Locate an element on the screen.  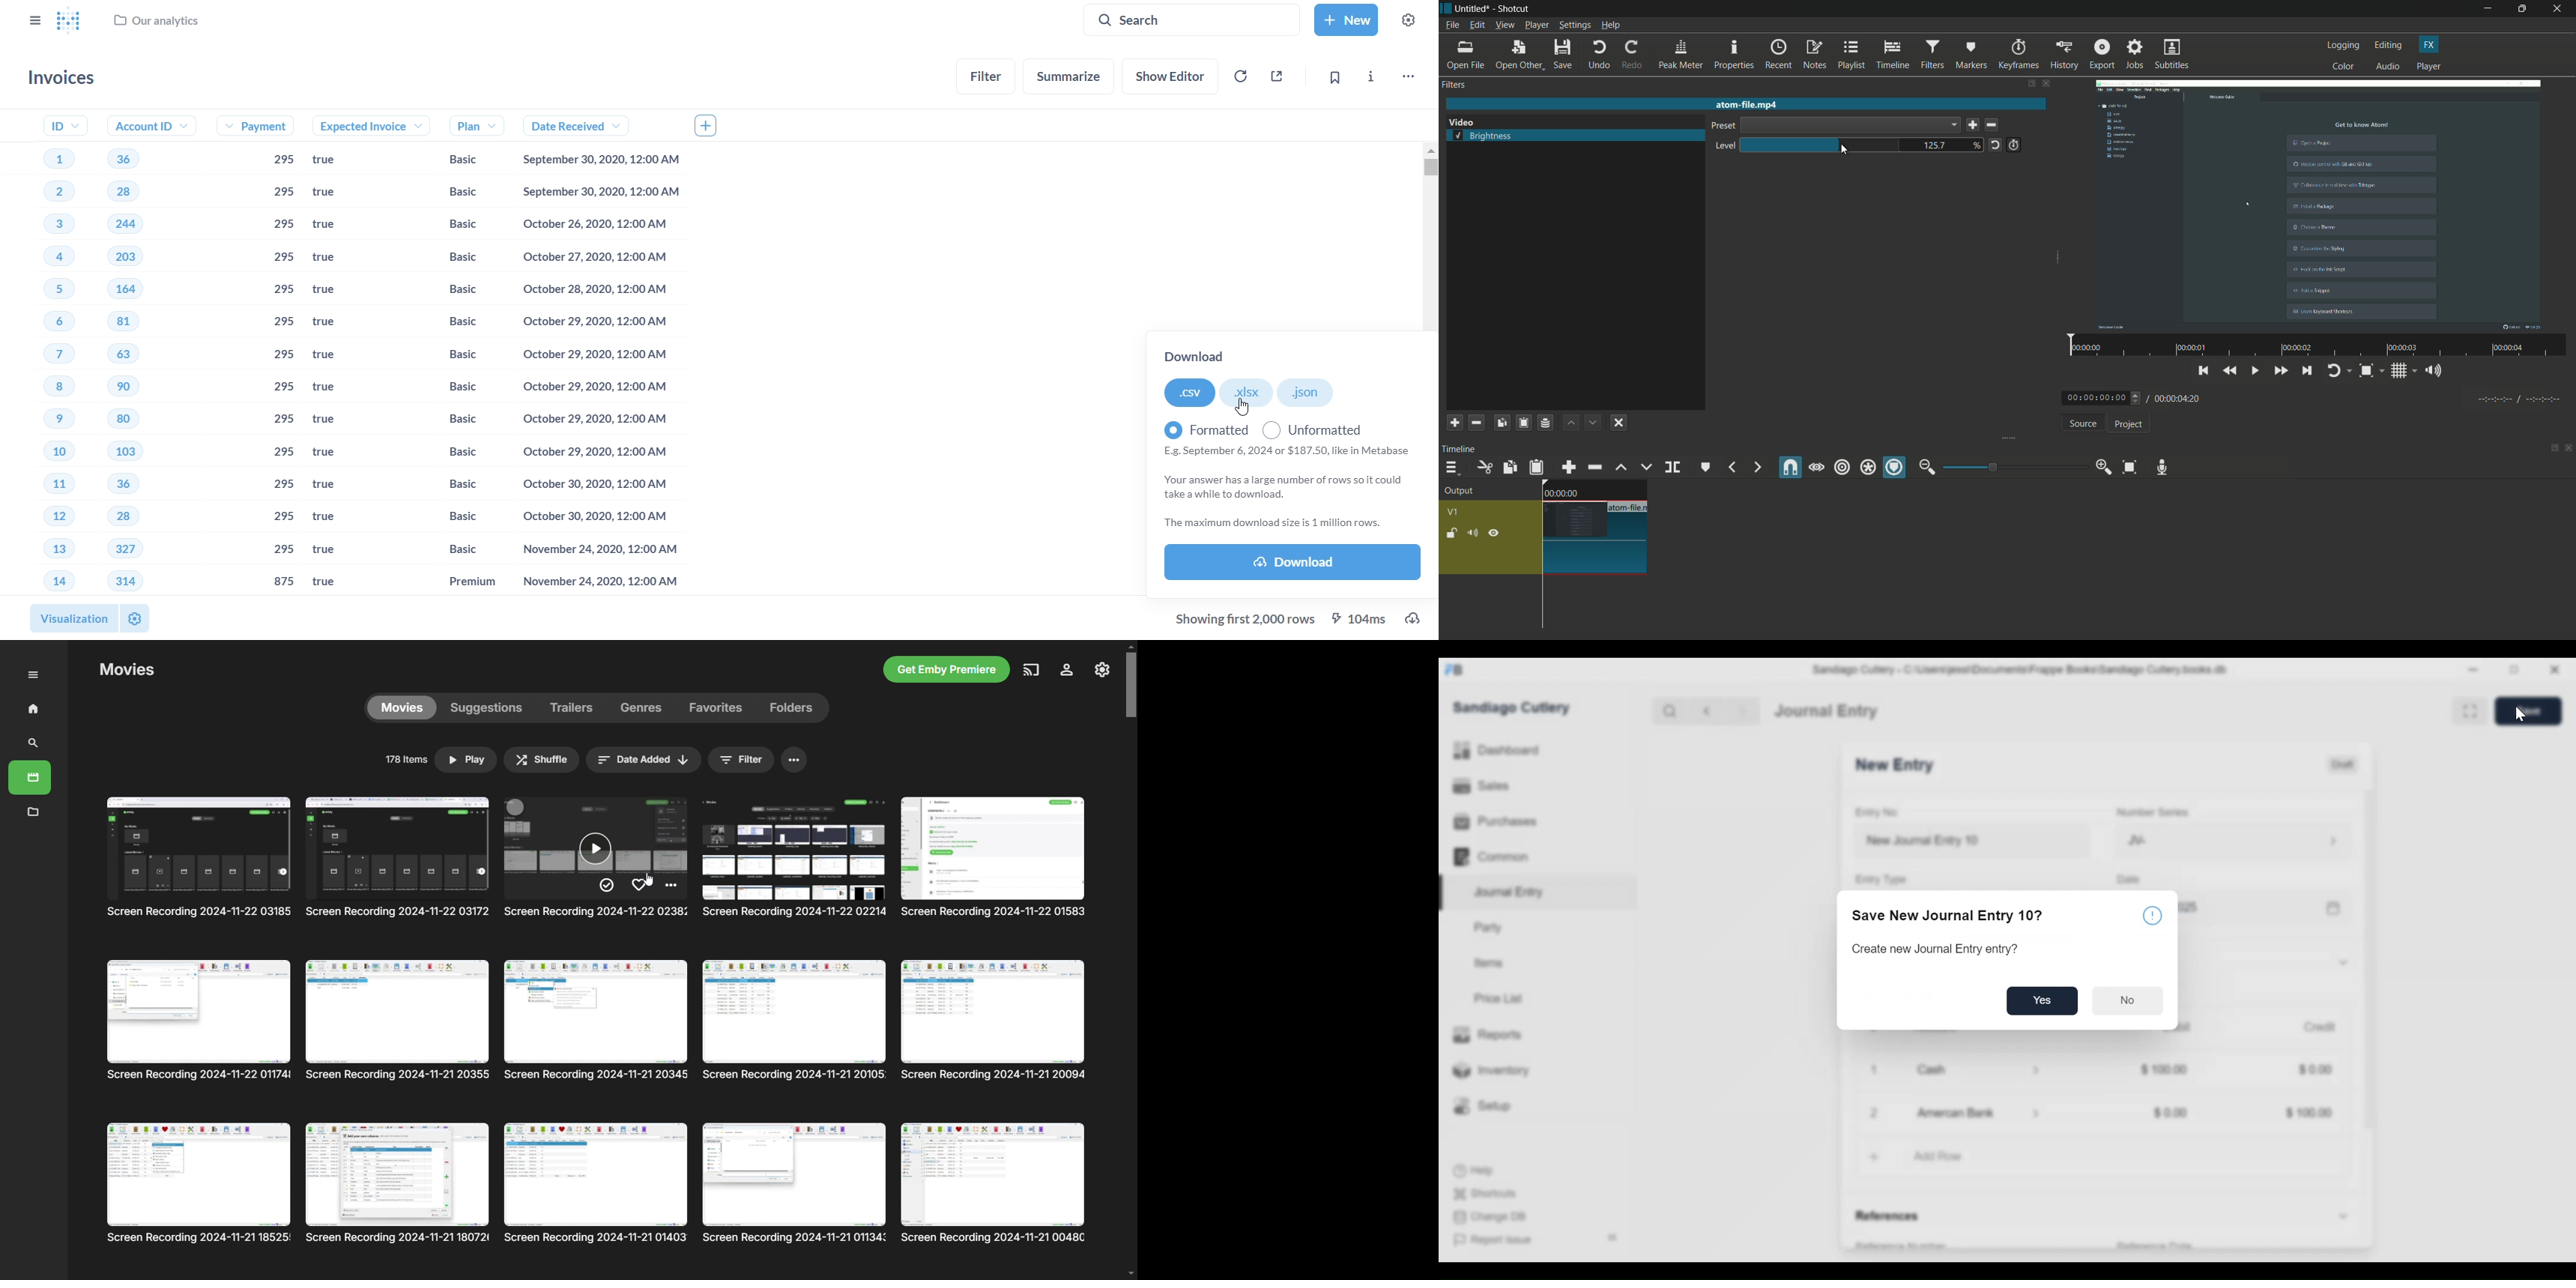
zoom in is located at coordinates (2101, 468).